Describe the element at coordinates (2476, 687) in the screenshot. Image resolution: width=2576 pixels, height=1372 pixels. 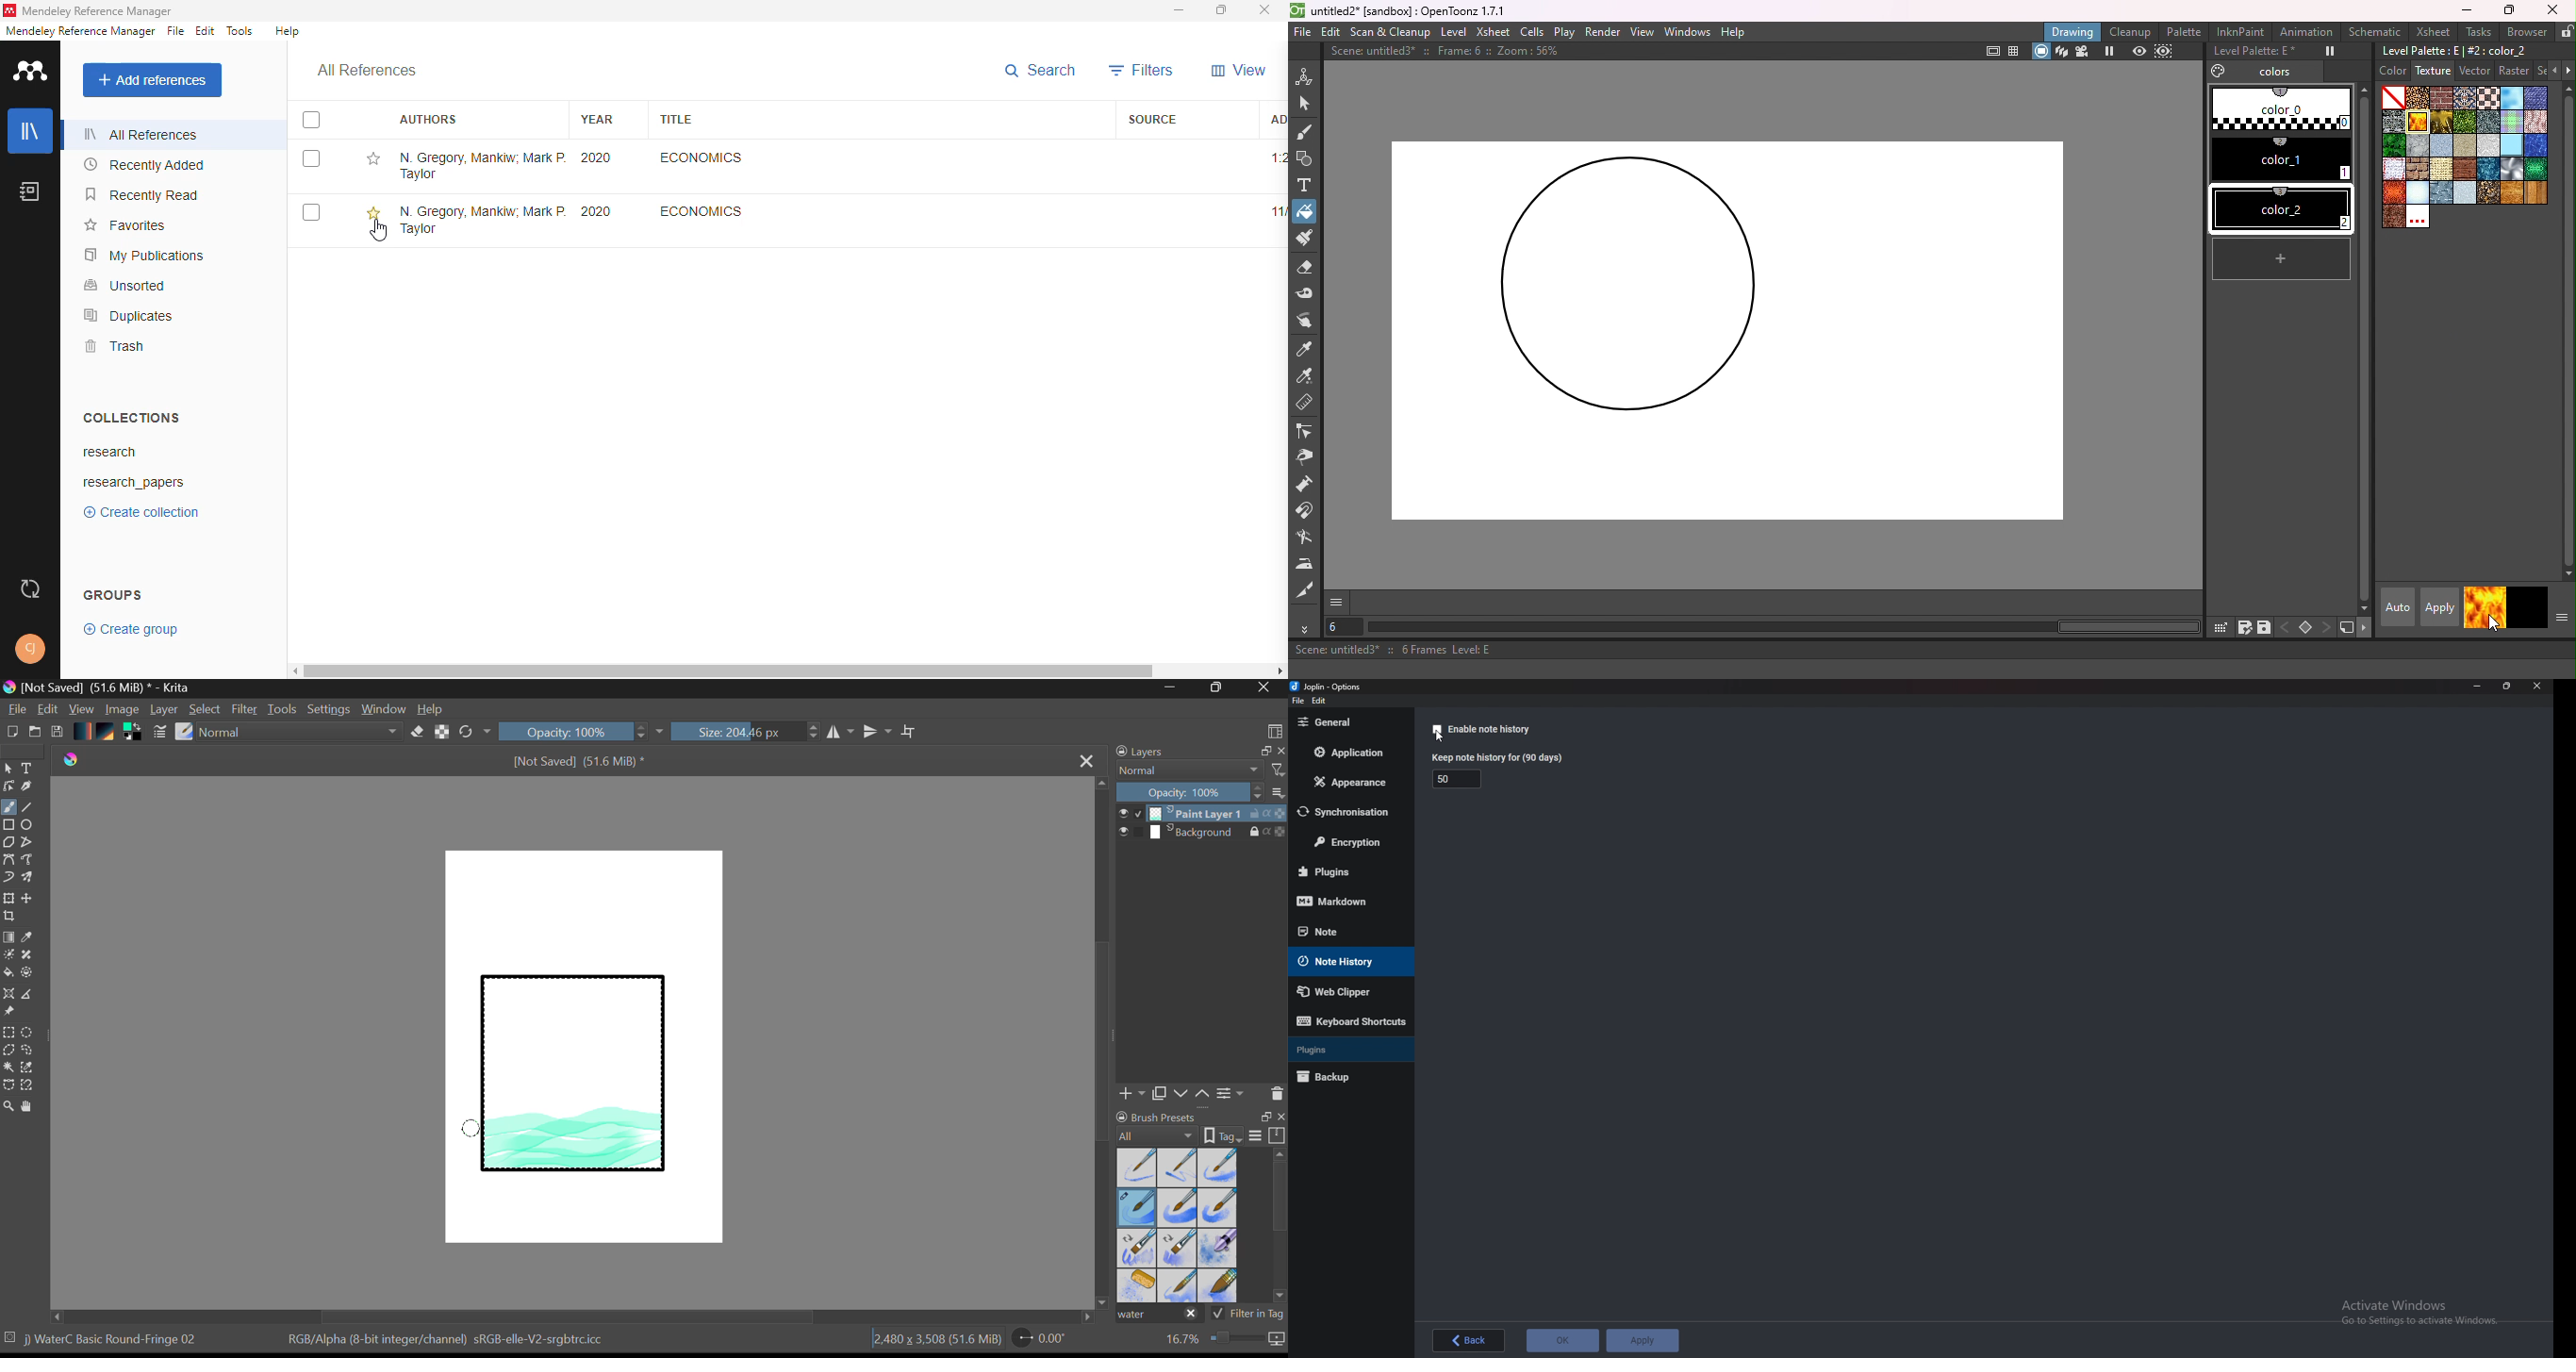
I see `Minimize` at that location.